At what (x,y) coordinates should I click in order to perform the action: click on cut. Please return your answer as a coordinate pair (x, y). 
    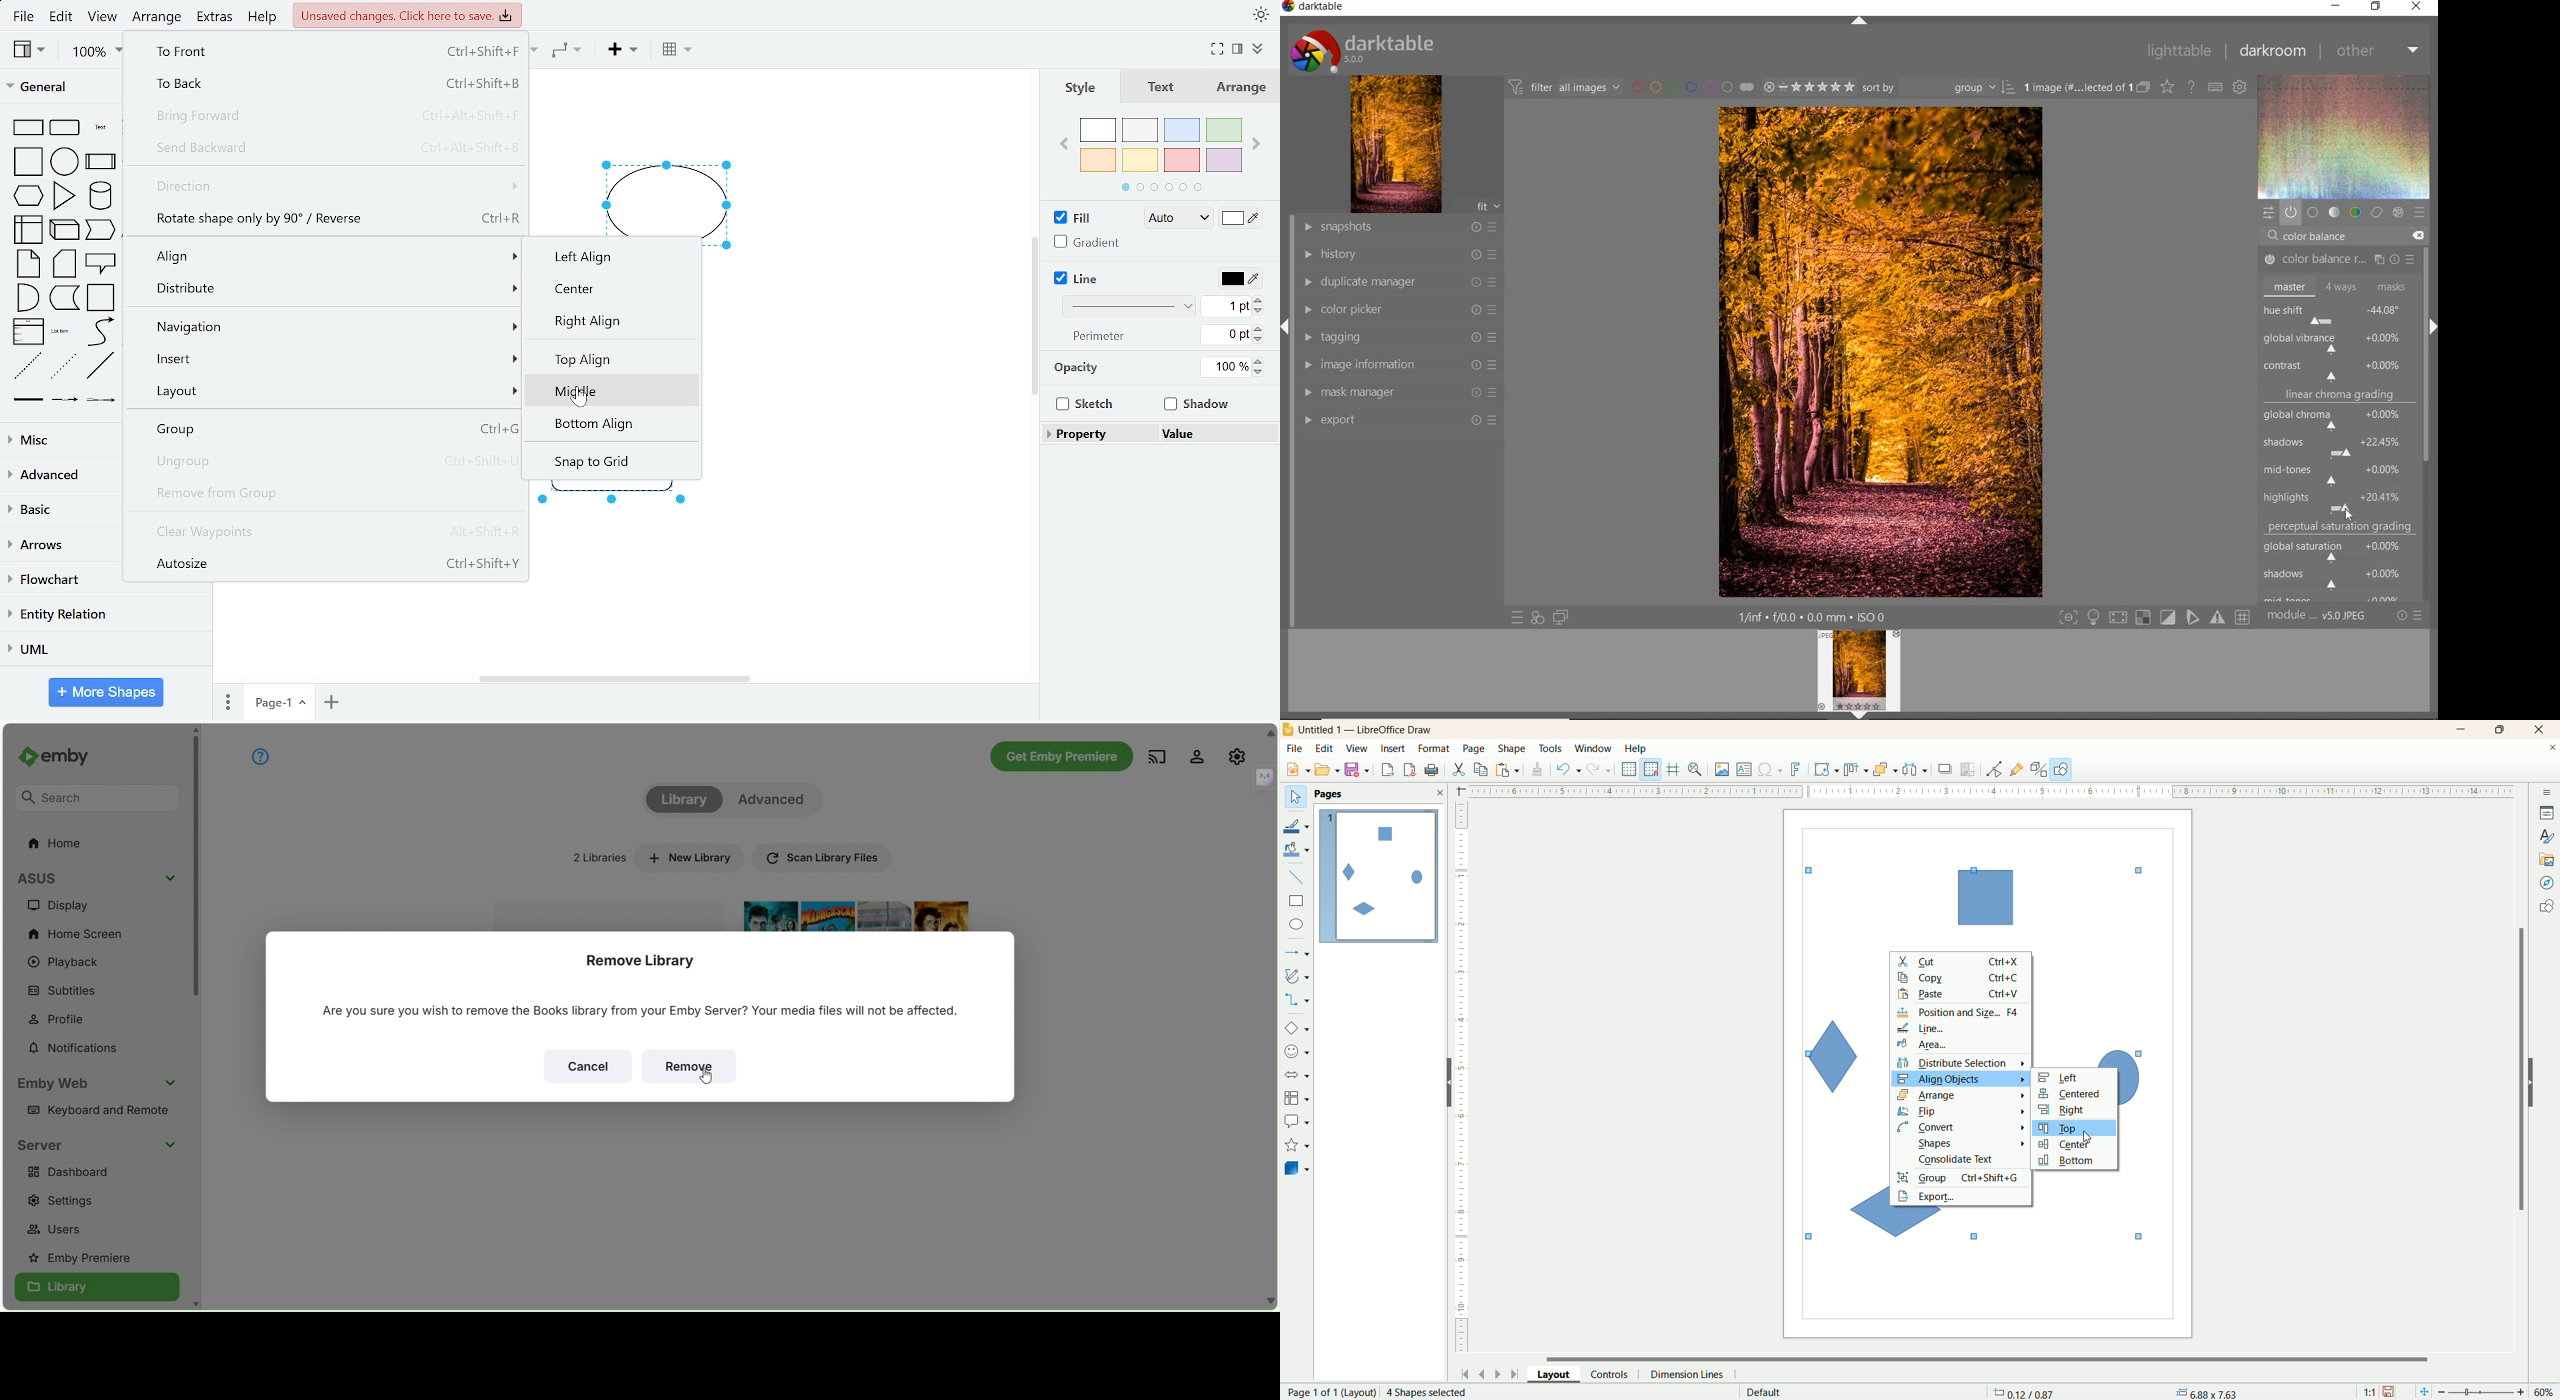
    Looking at the image, I should click on (1458, 769).